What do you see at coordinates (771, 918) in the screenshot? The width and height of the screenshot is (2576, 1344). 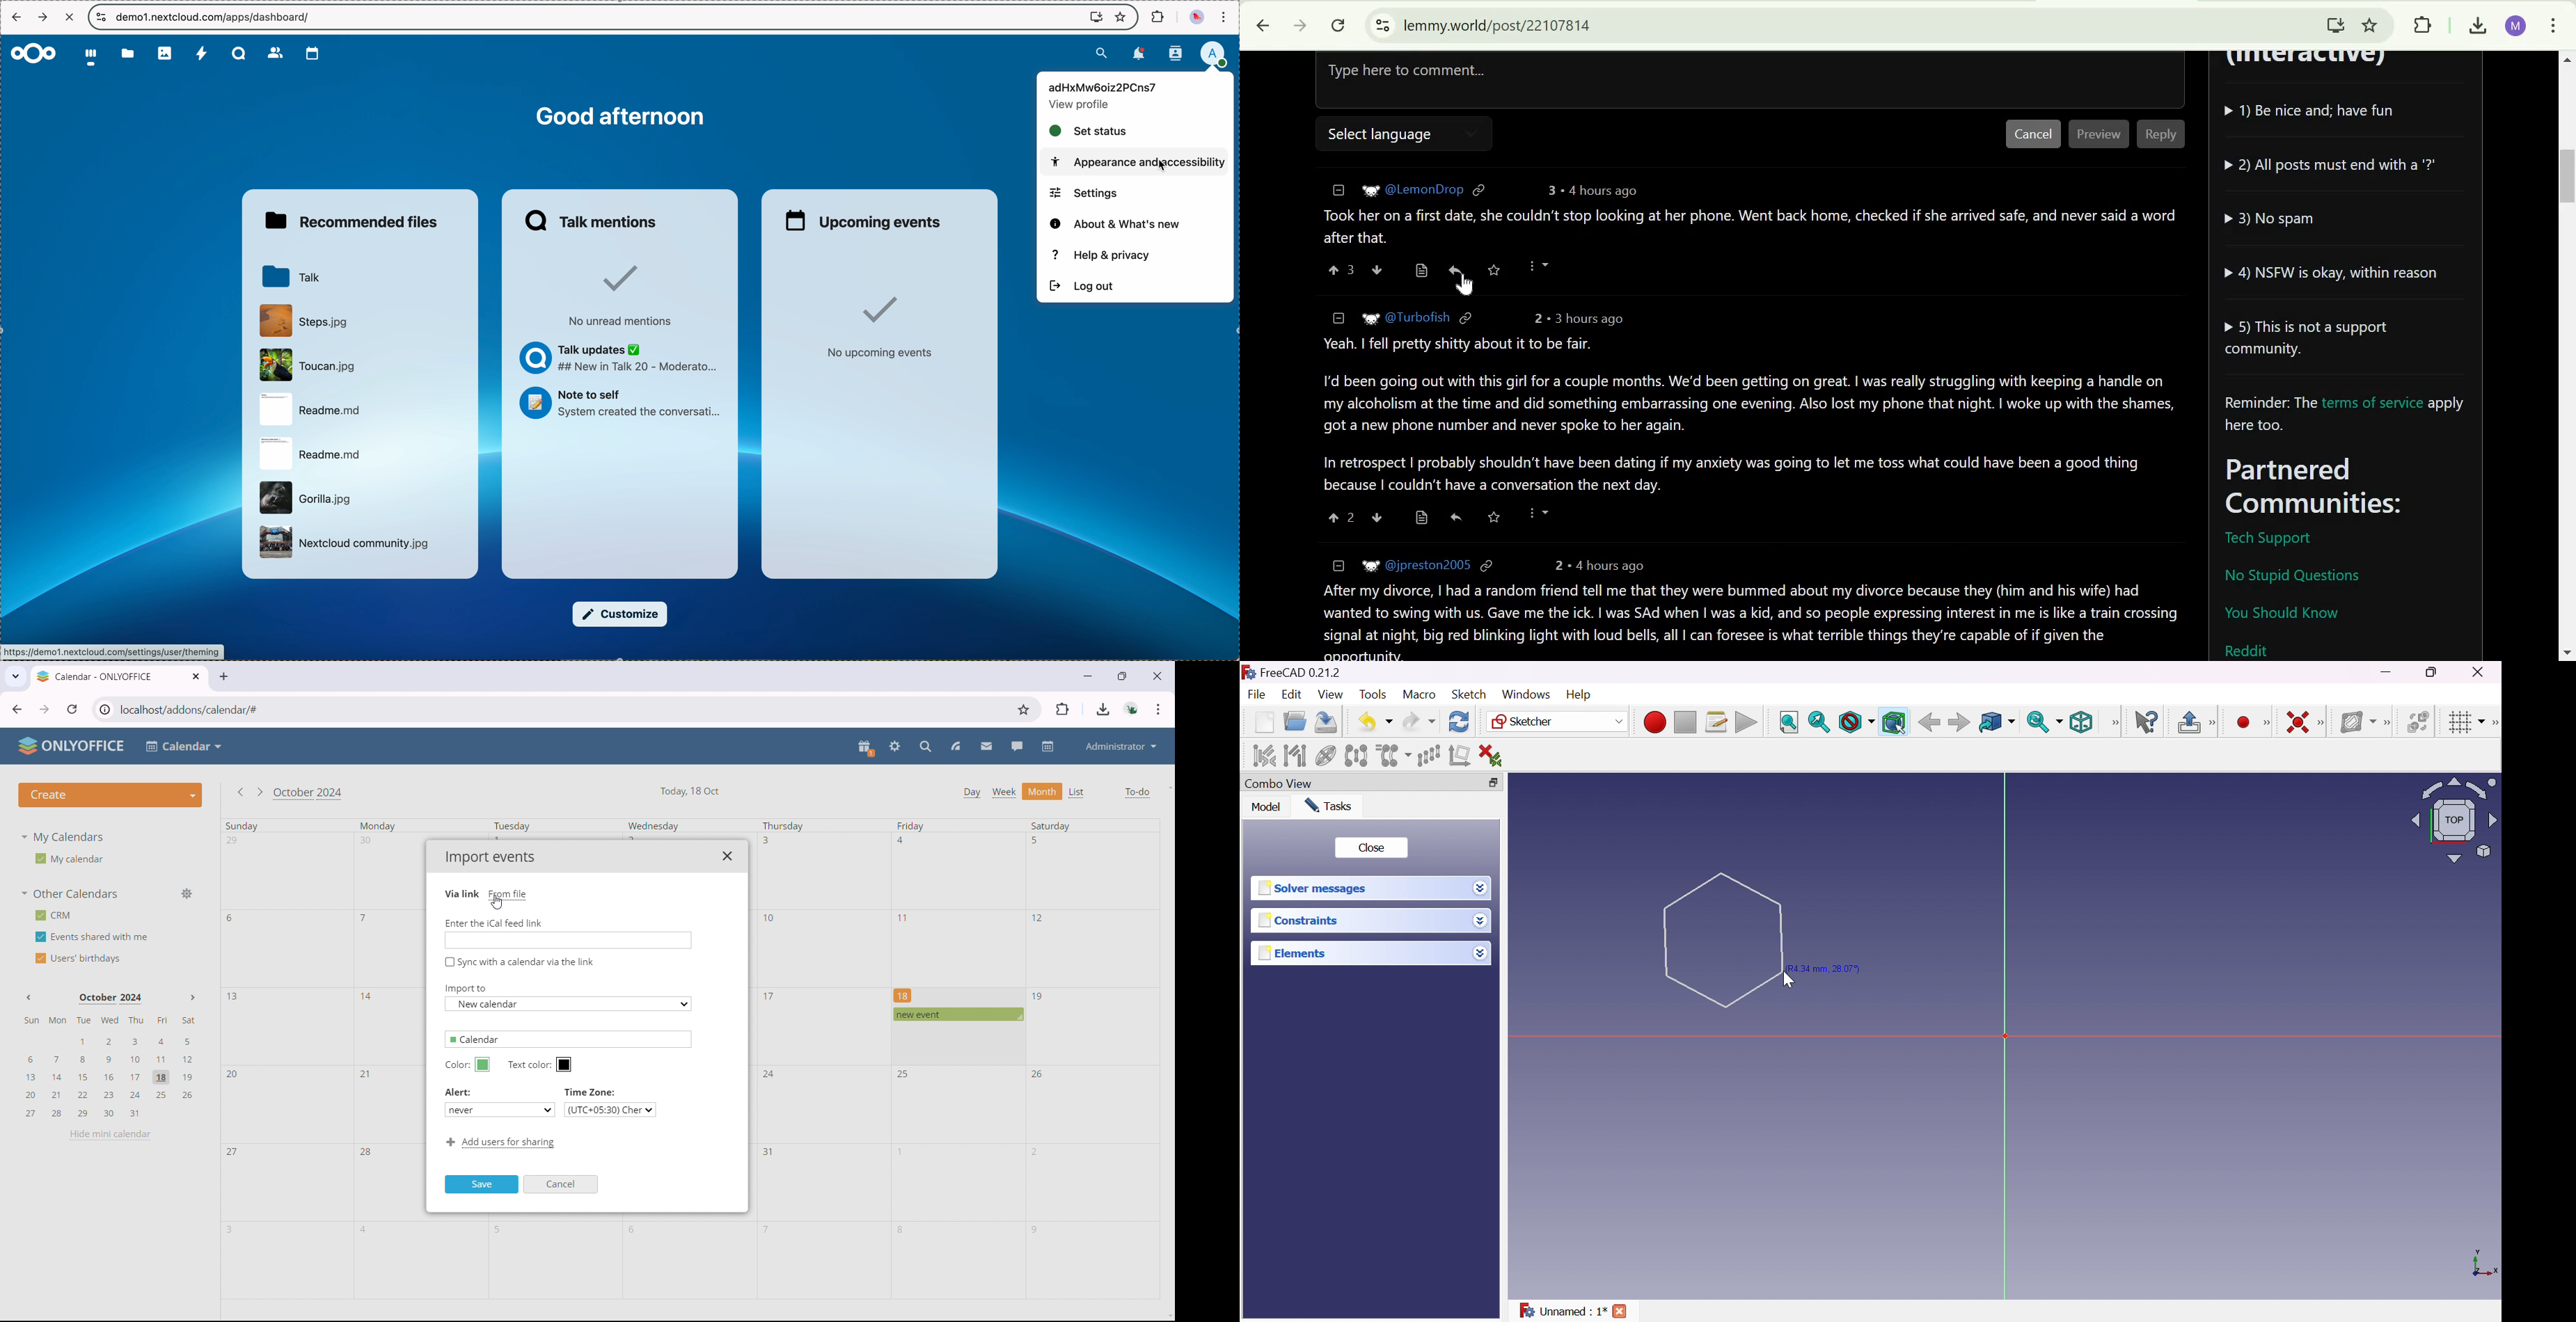 I see `10` at bounding box center [771, 918].